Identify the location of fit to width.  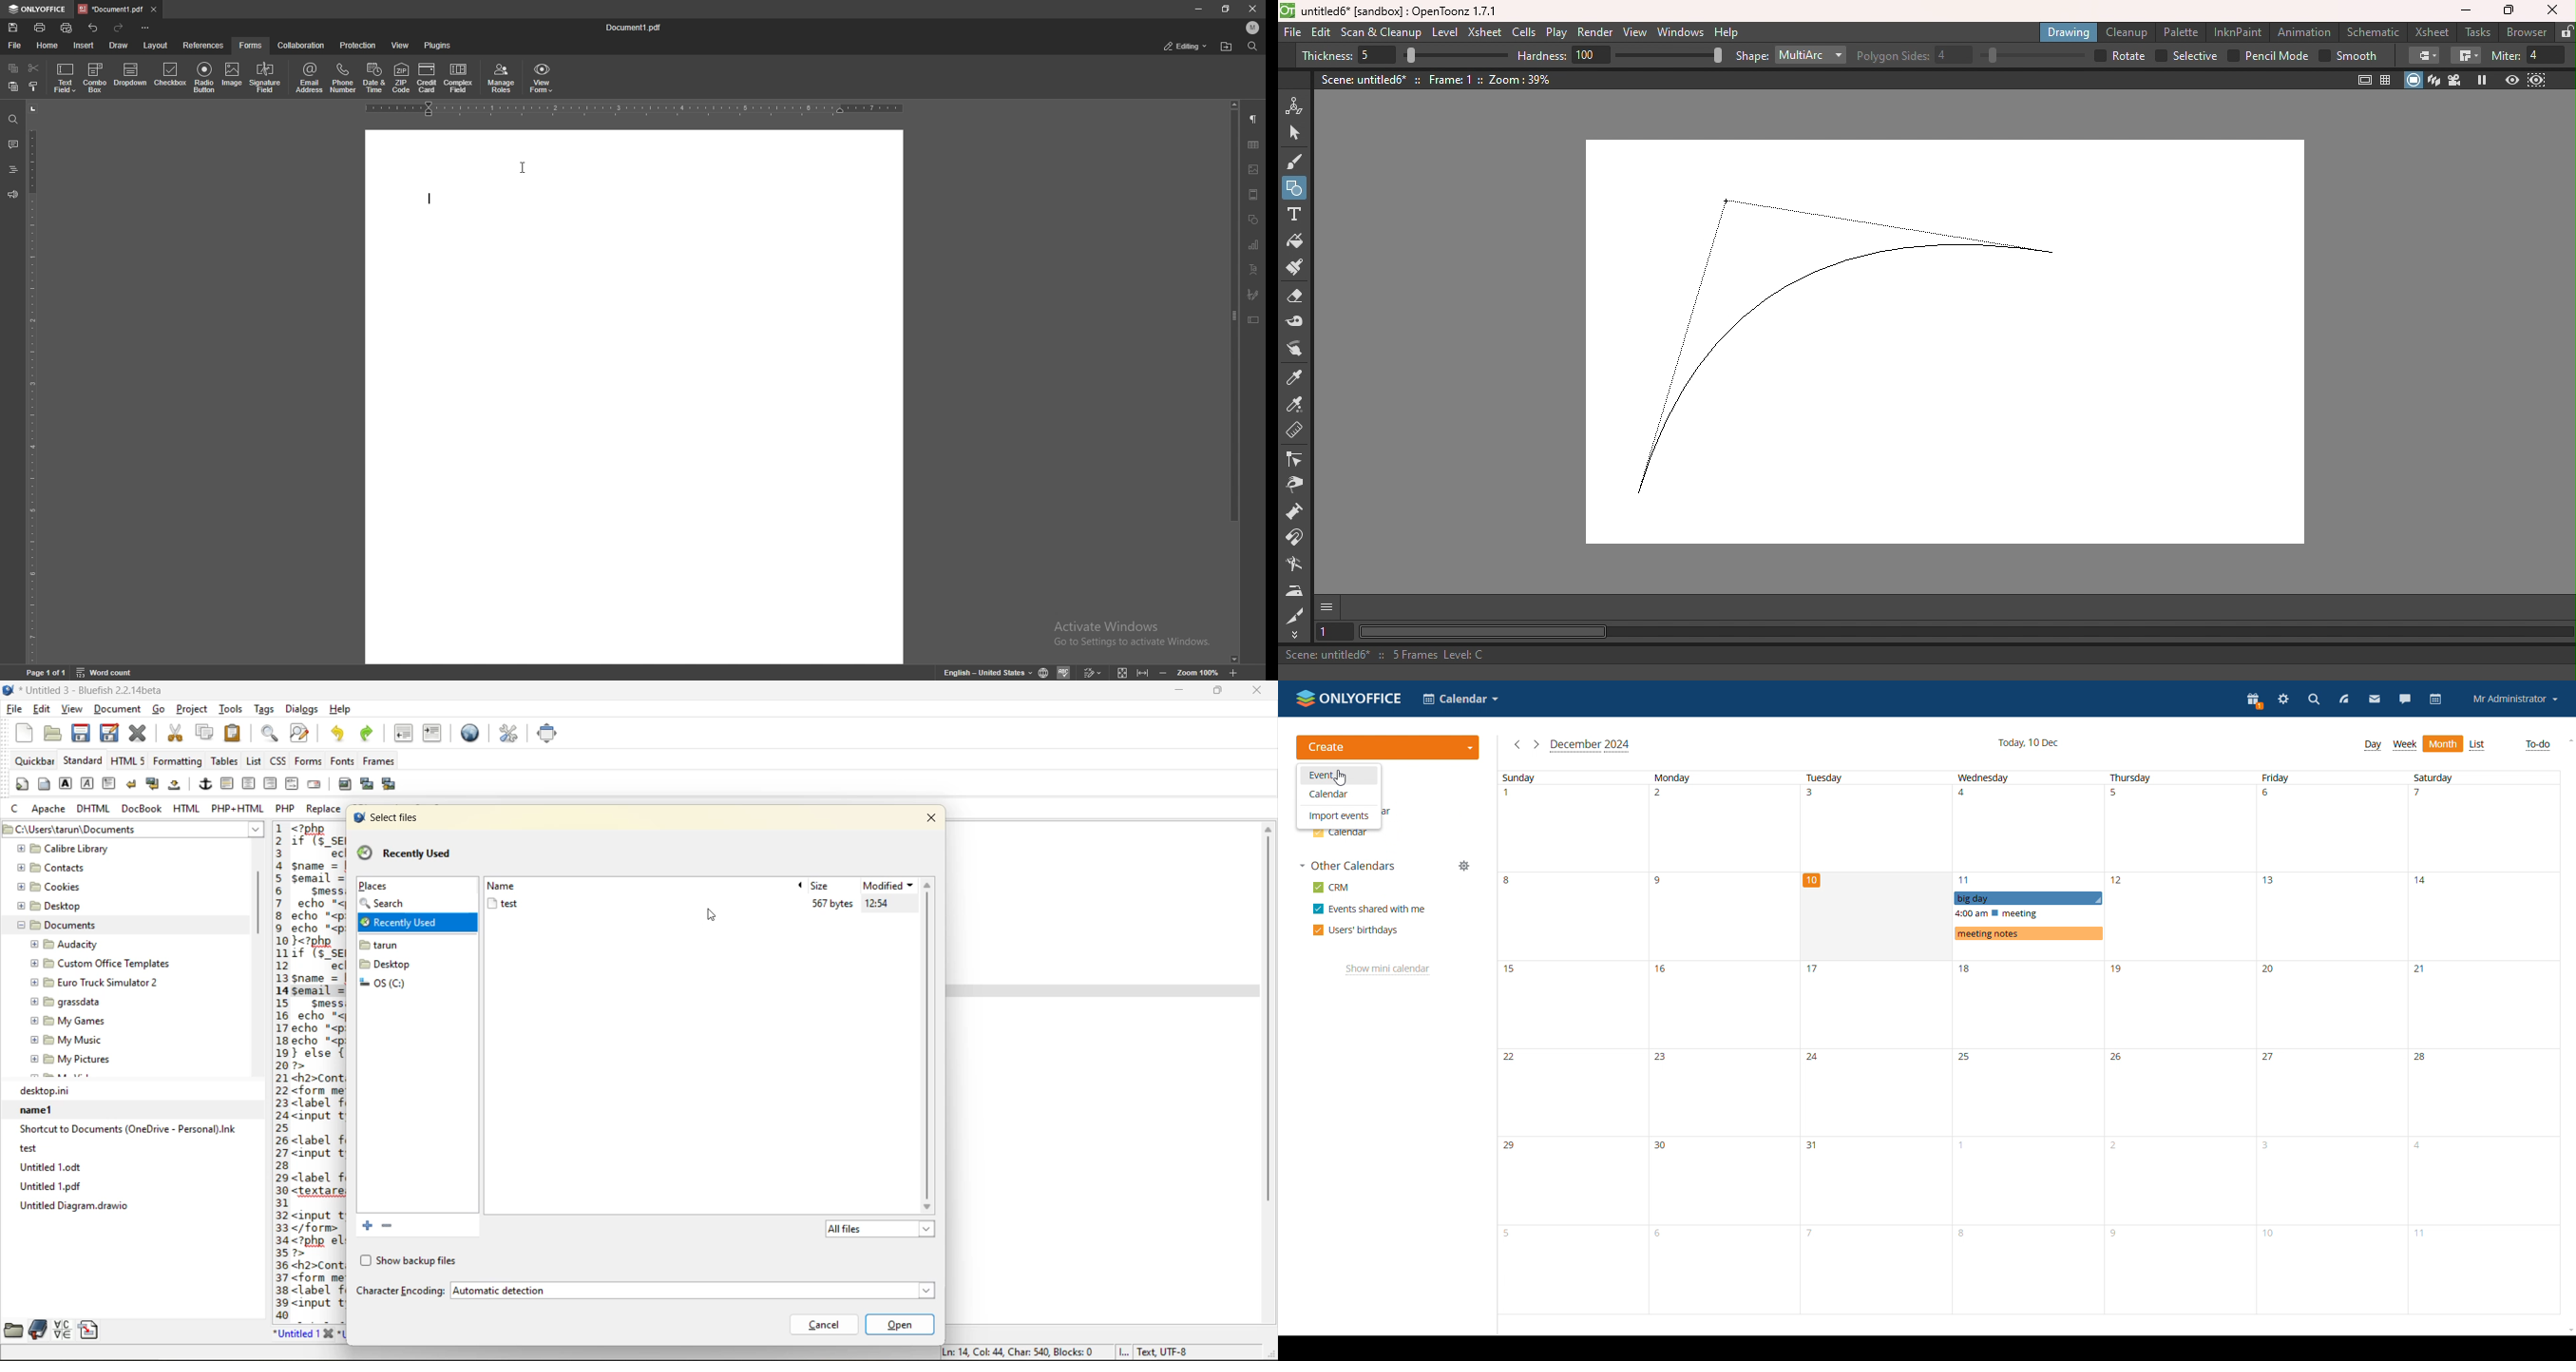
(1143, 673).